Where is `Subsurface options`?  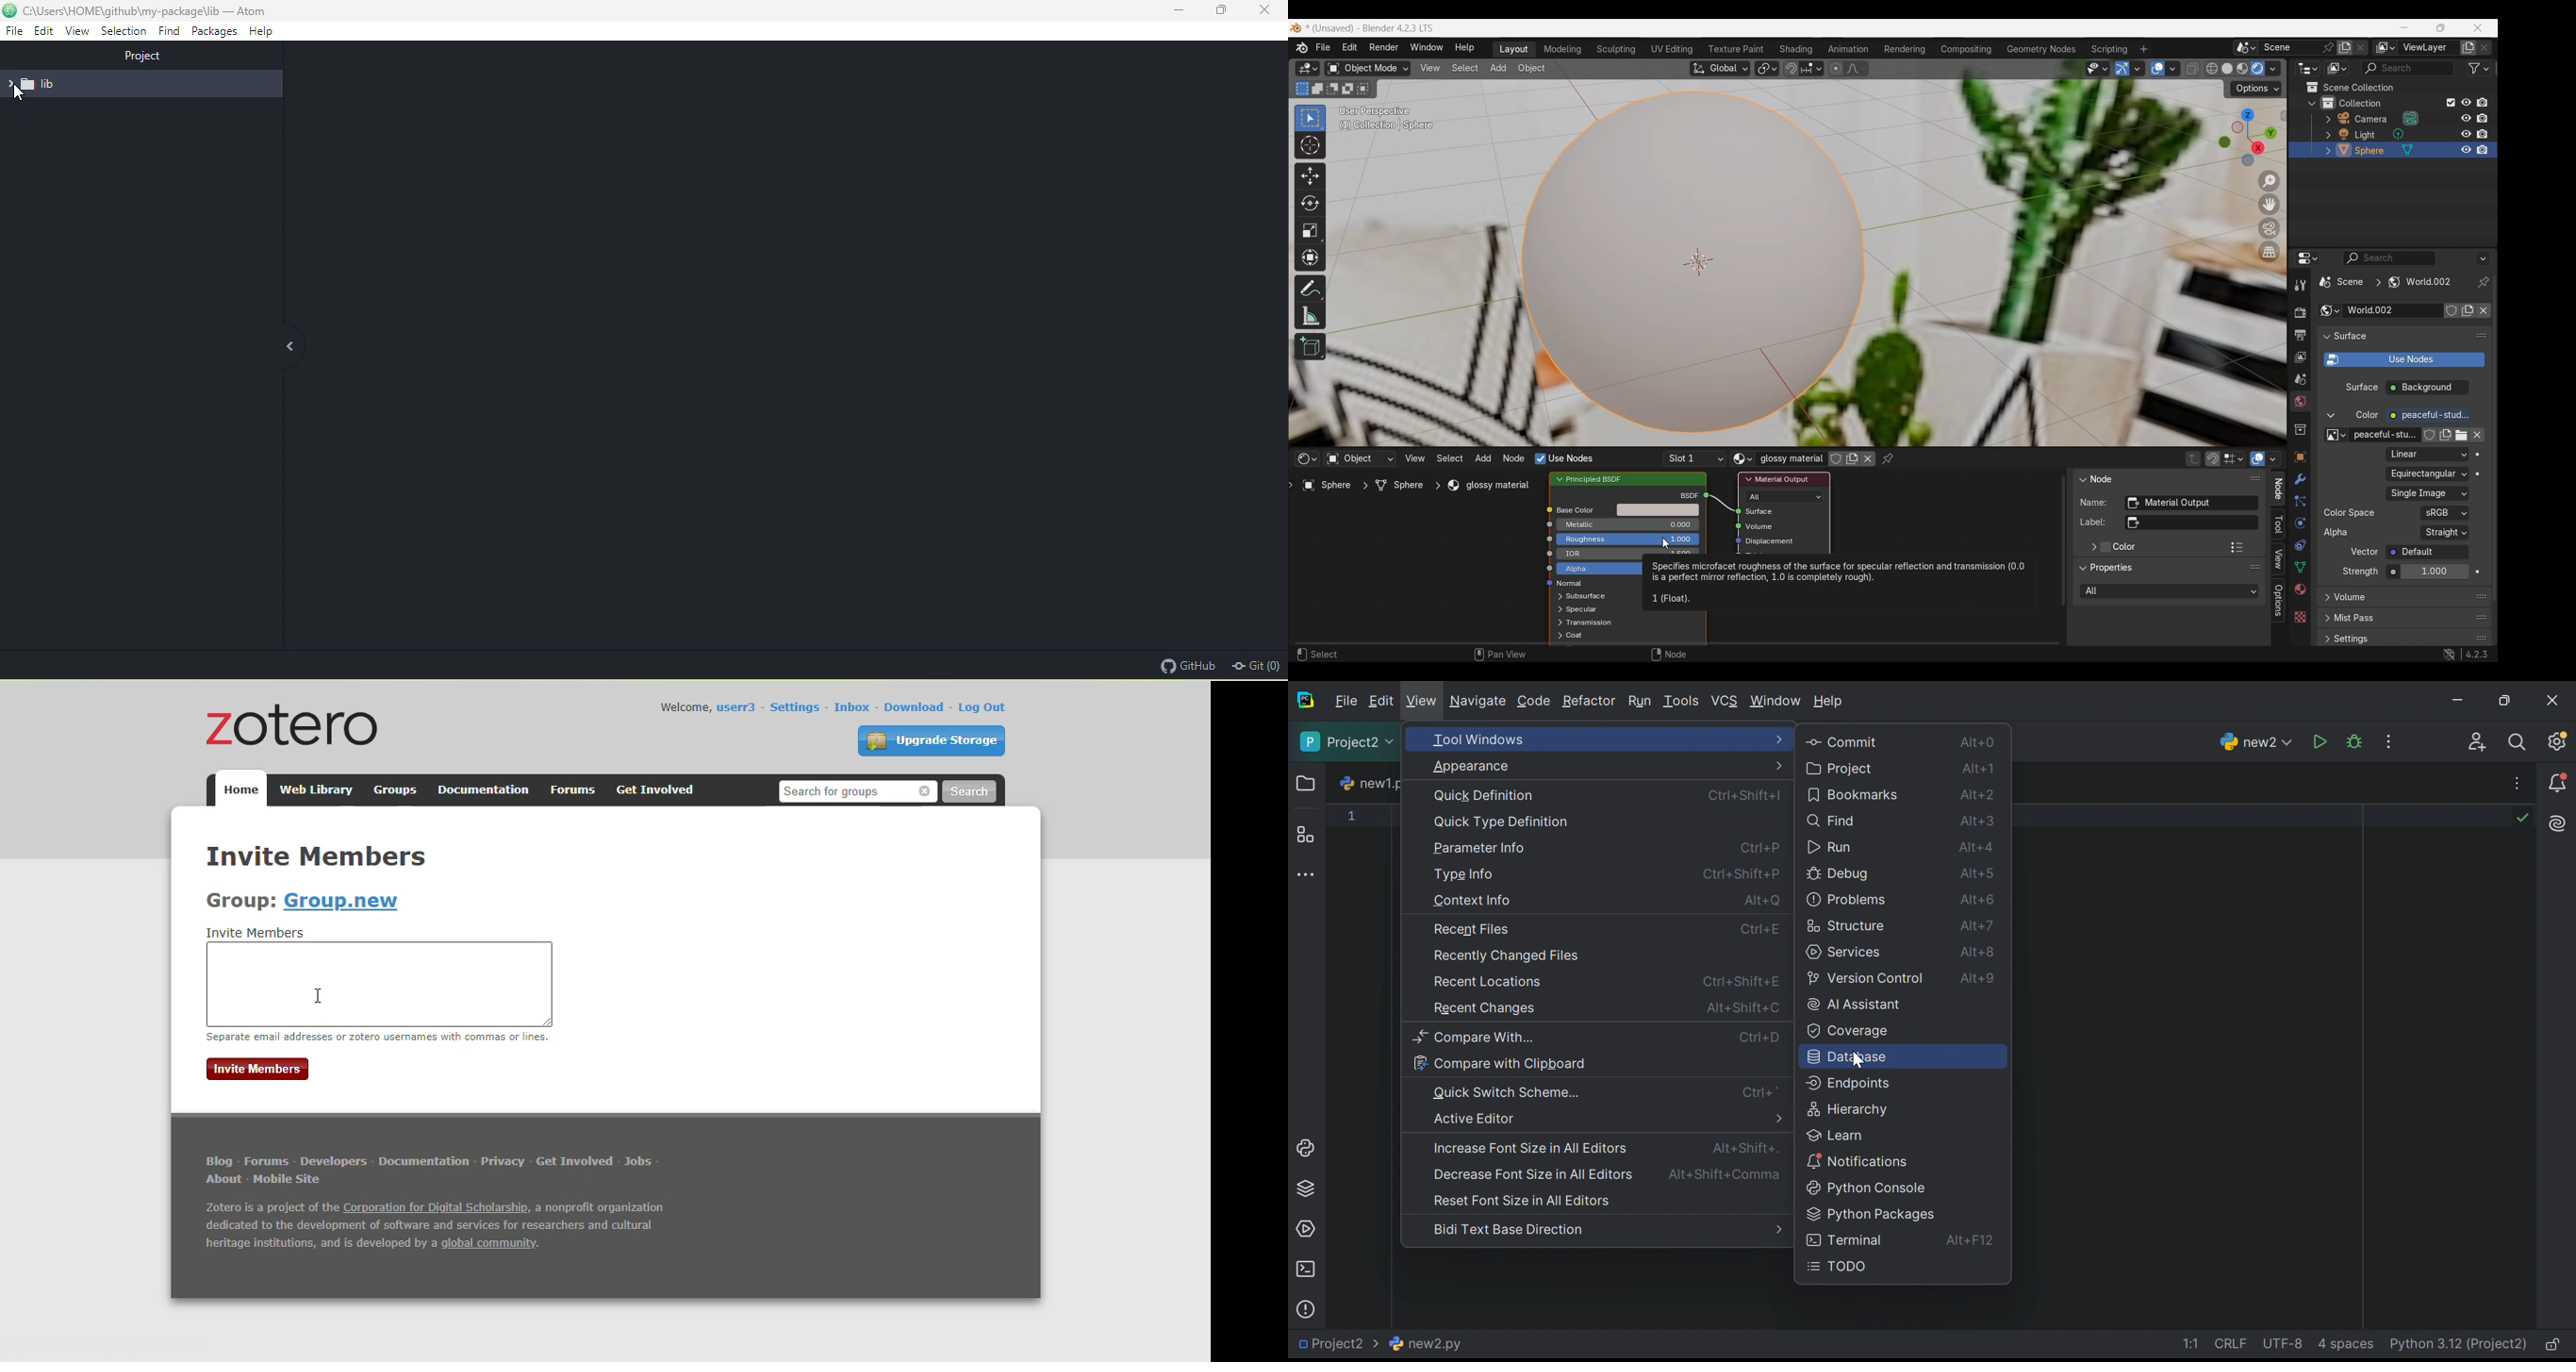
Subsurface options is located at coordinates (1586, 596).